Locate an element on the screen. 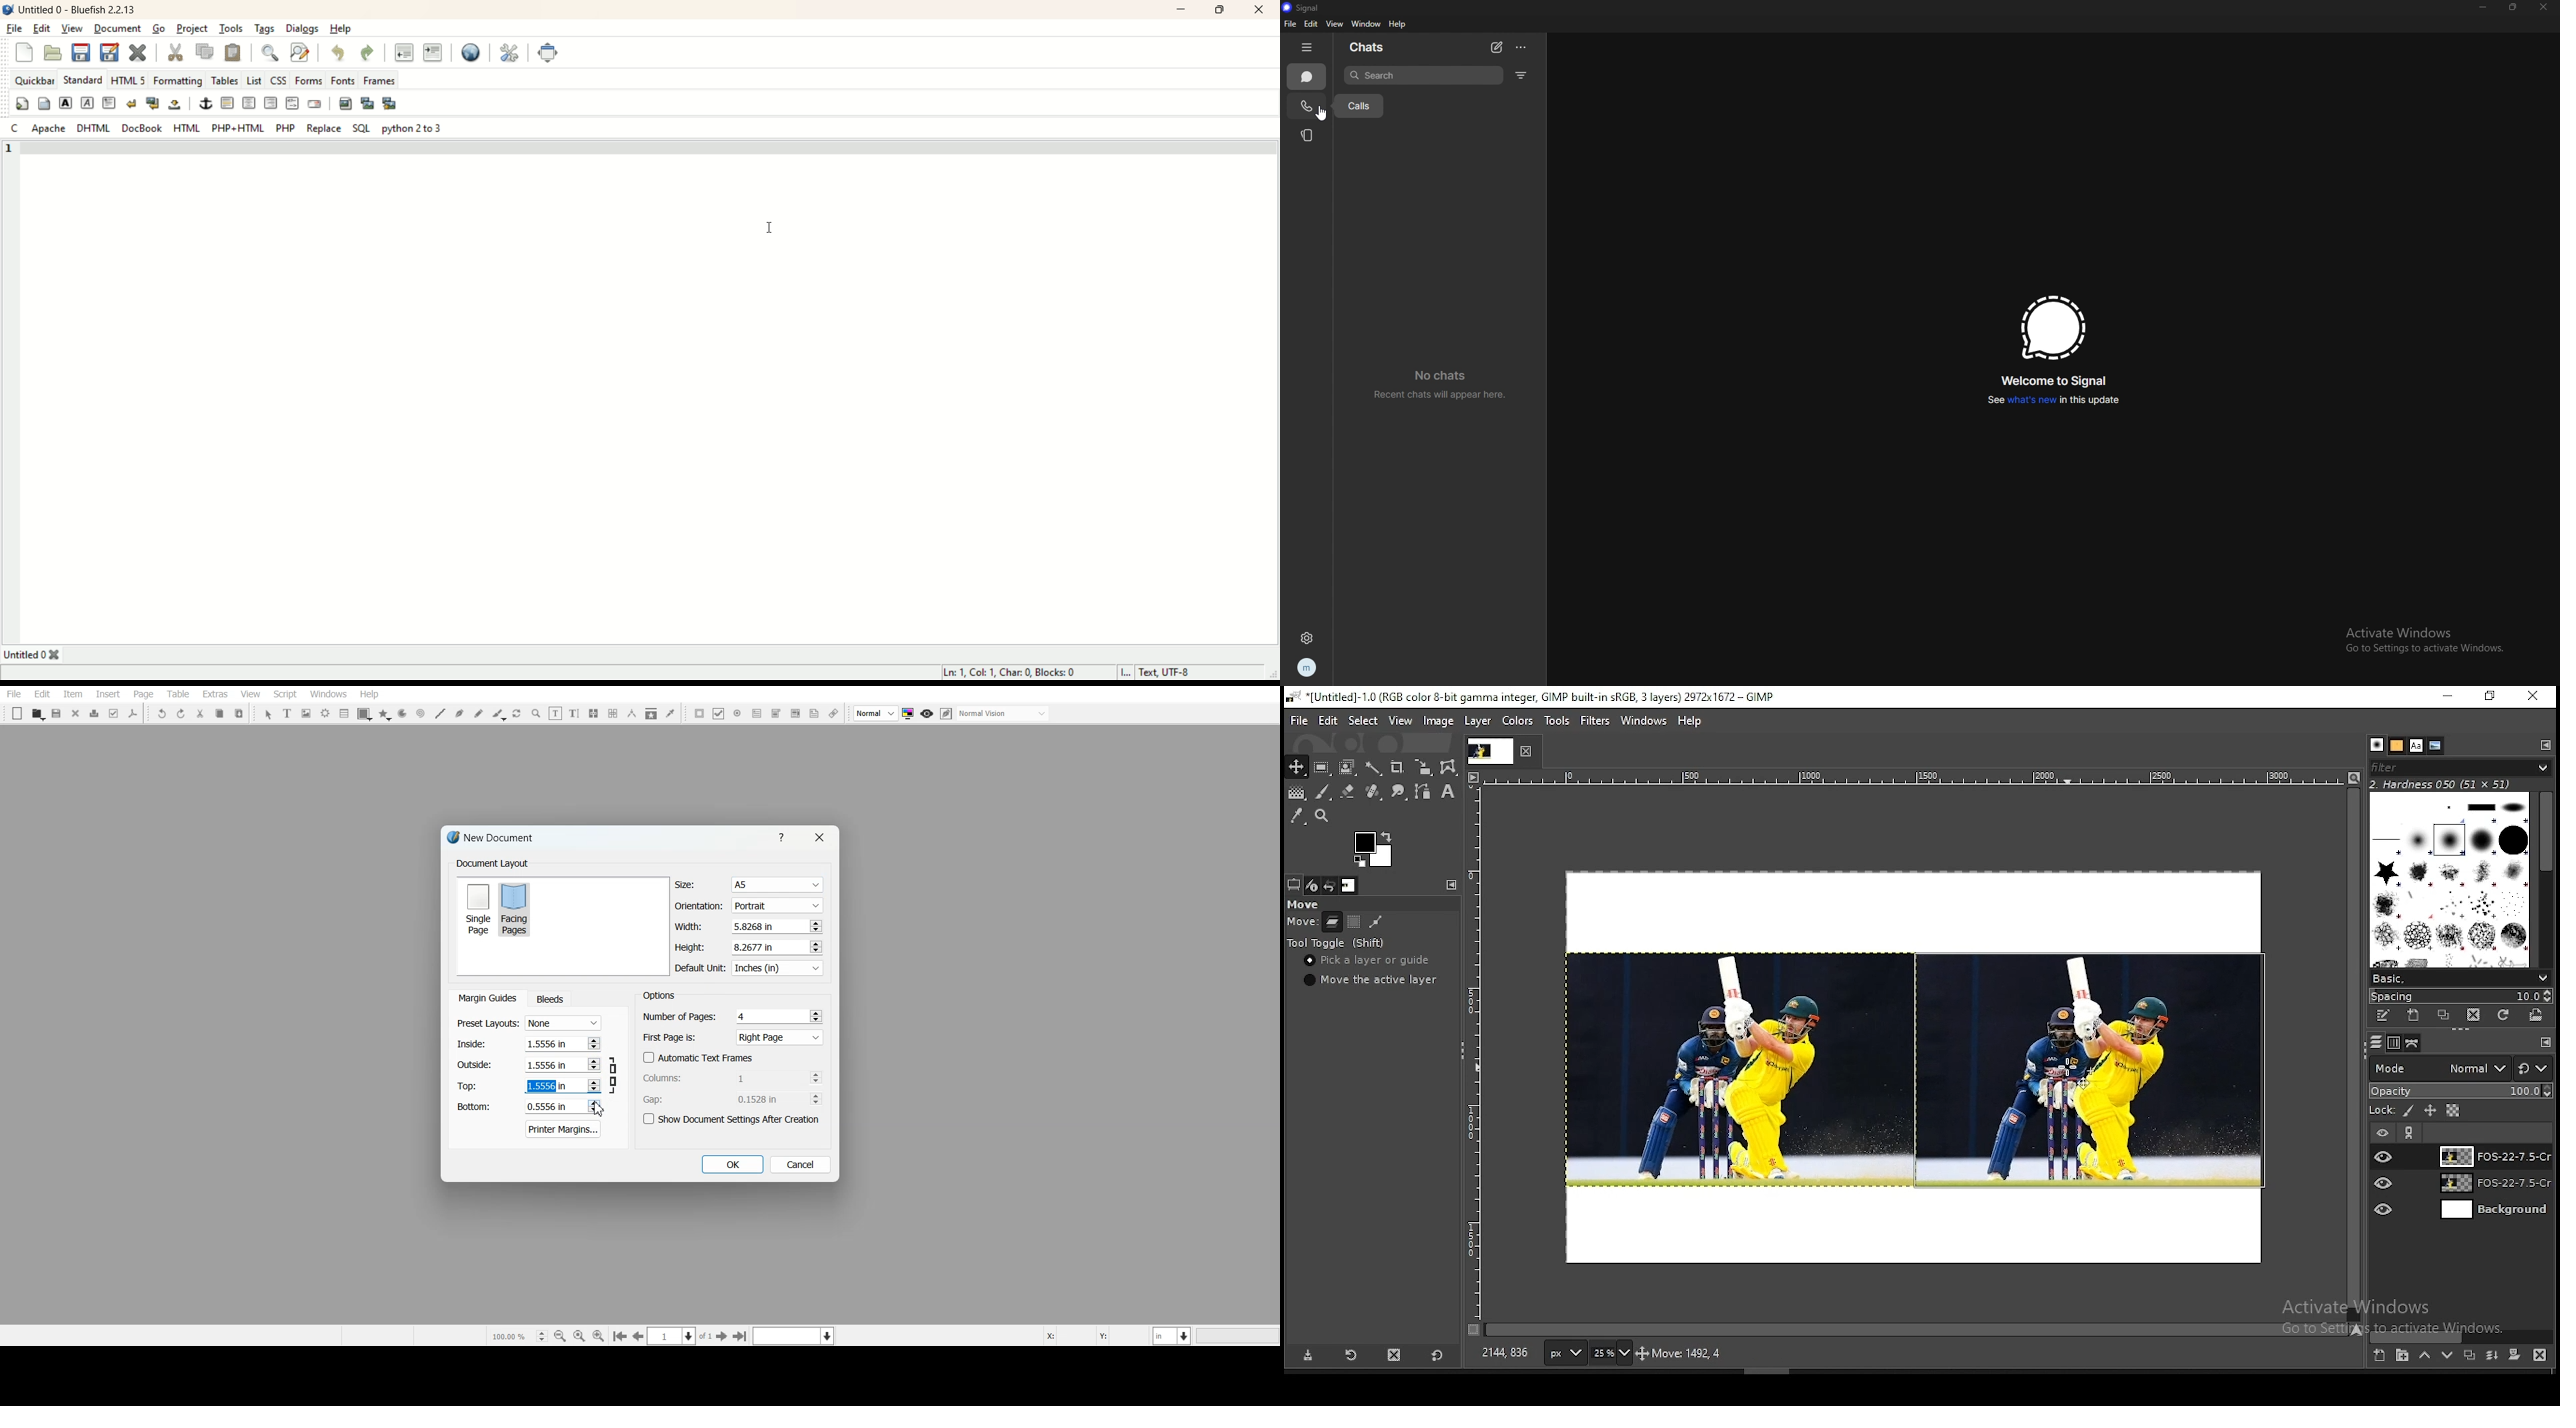 The image size is (2576, 1428). Height adjuster is located at coordinates (749, 947).